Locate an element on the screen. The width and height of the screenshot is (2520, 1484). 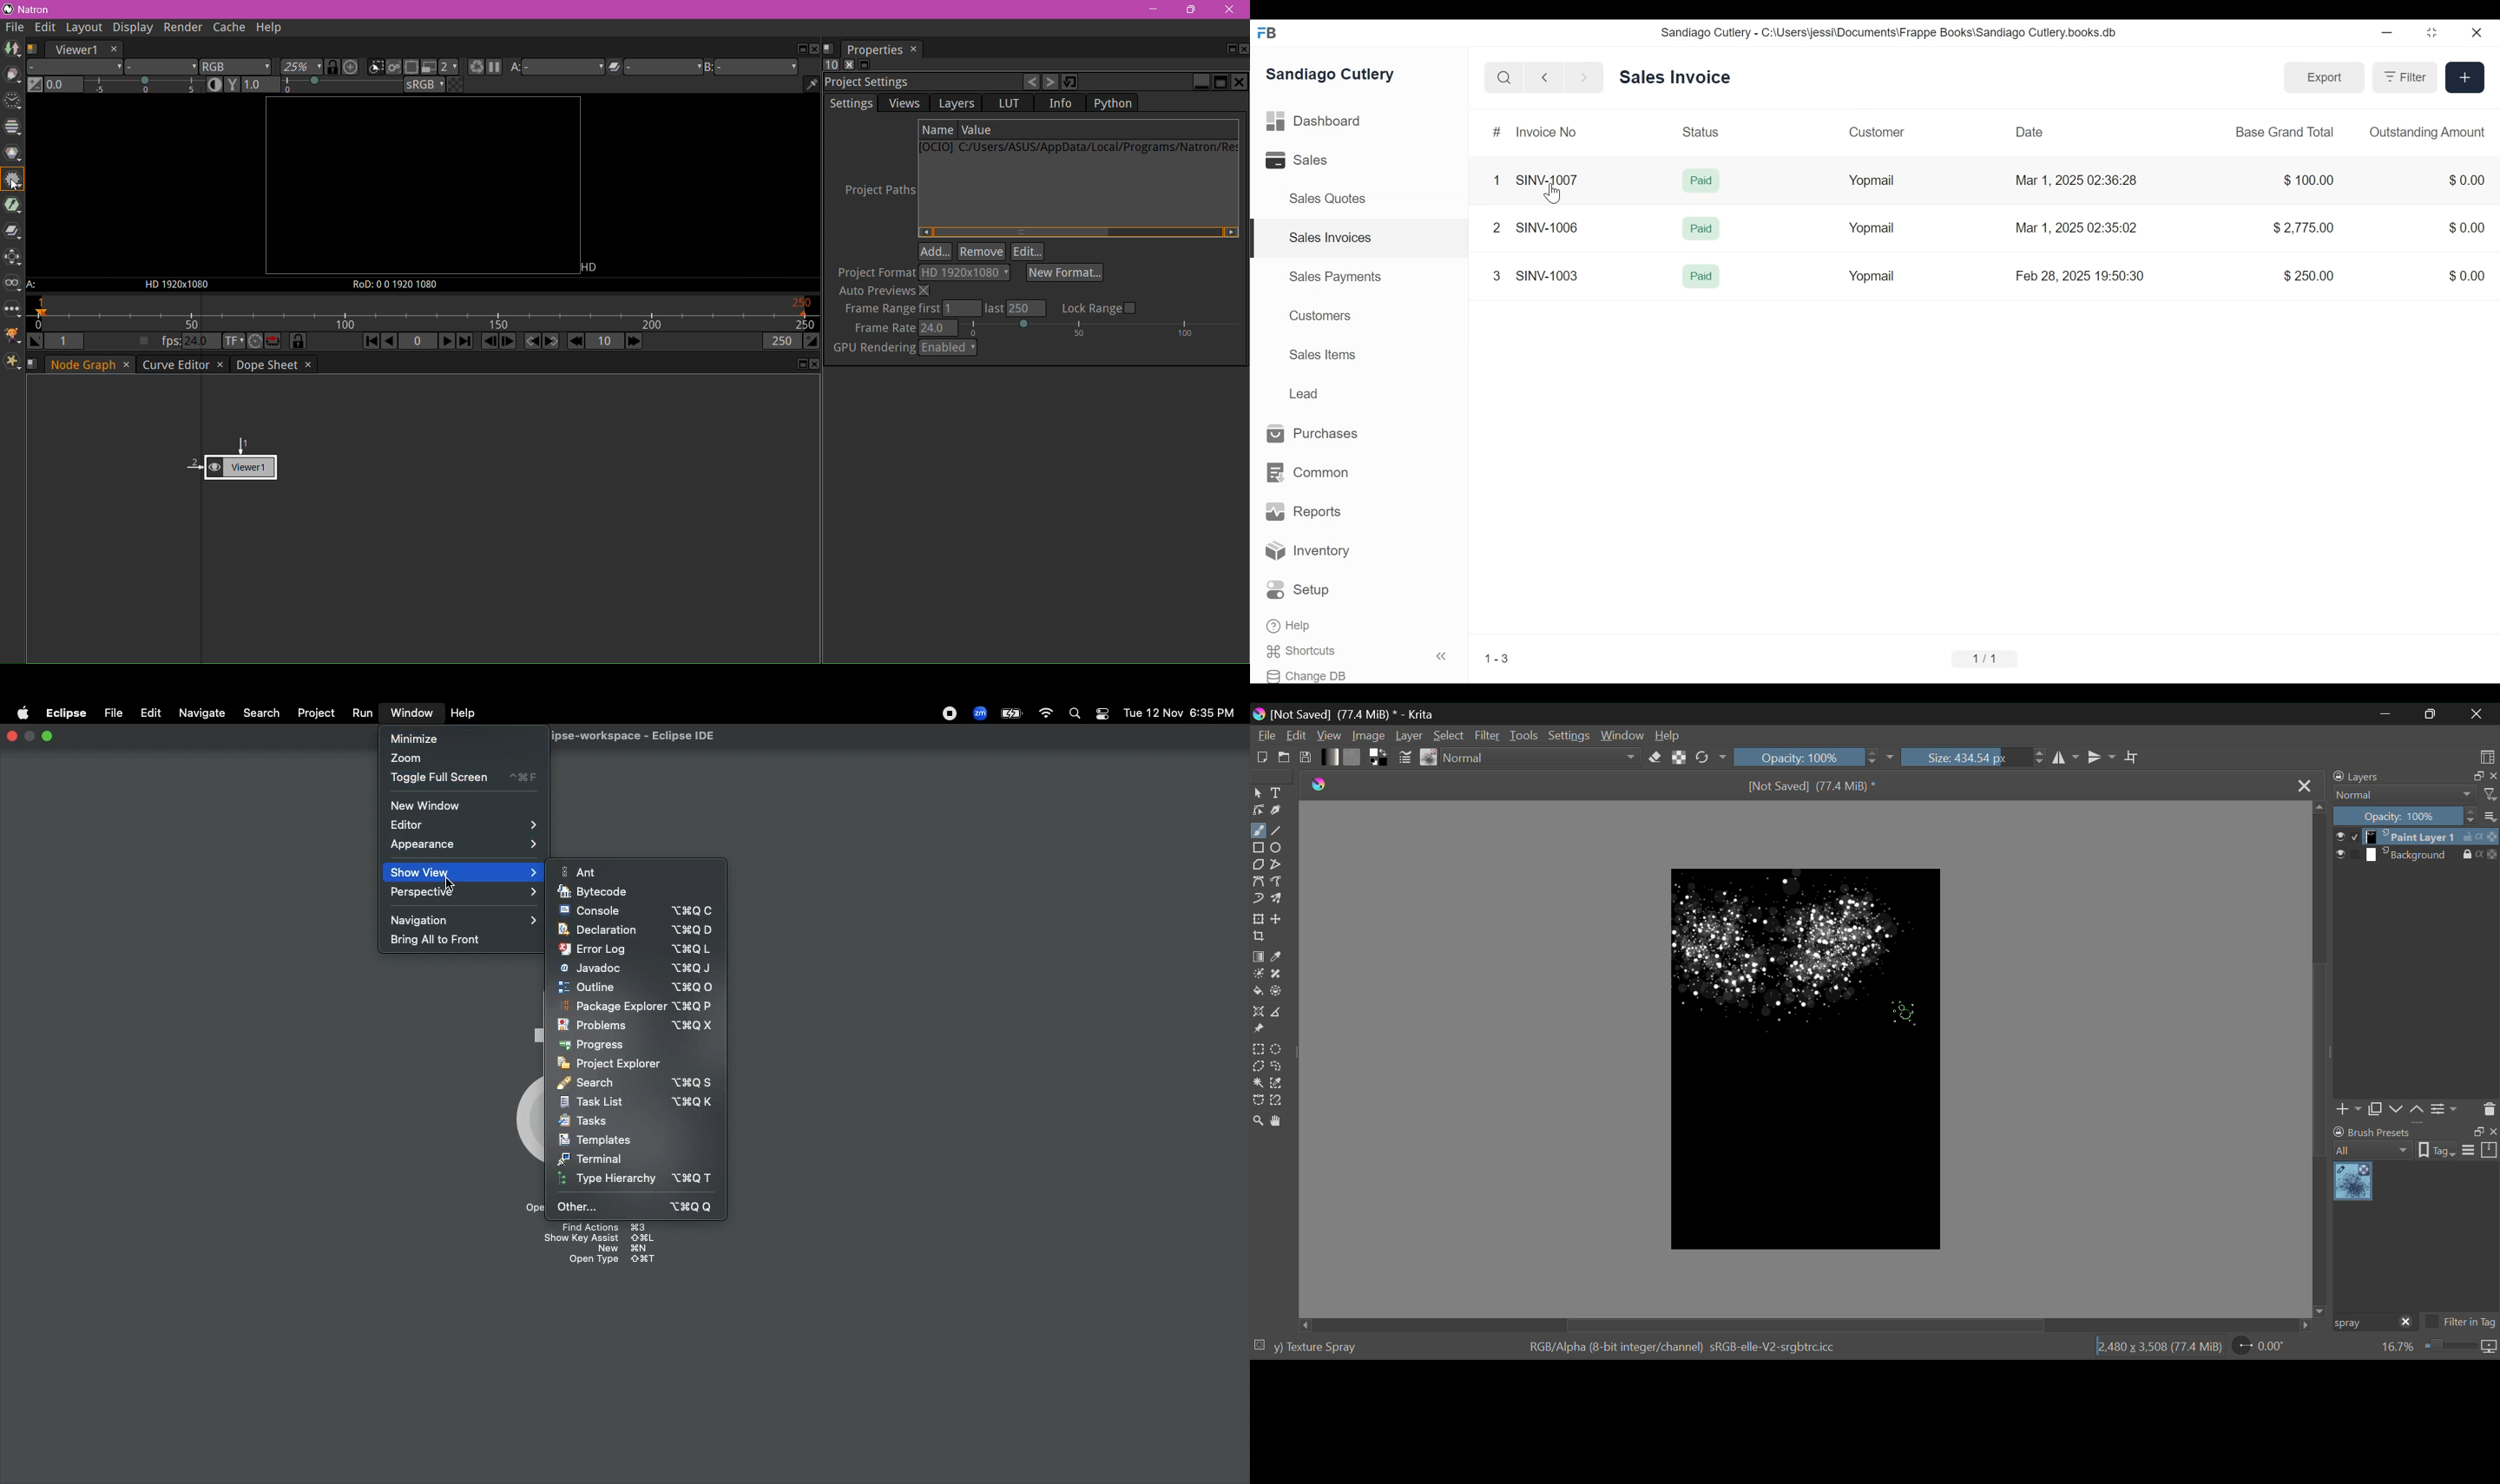
Brush Settings is located at coordinates (1406, 759).